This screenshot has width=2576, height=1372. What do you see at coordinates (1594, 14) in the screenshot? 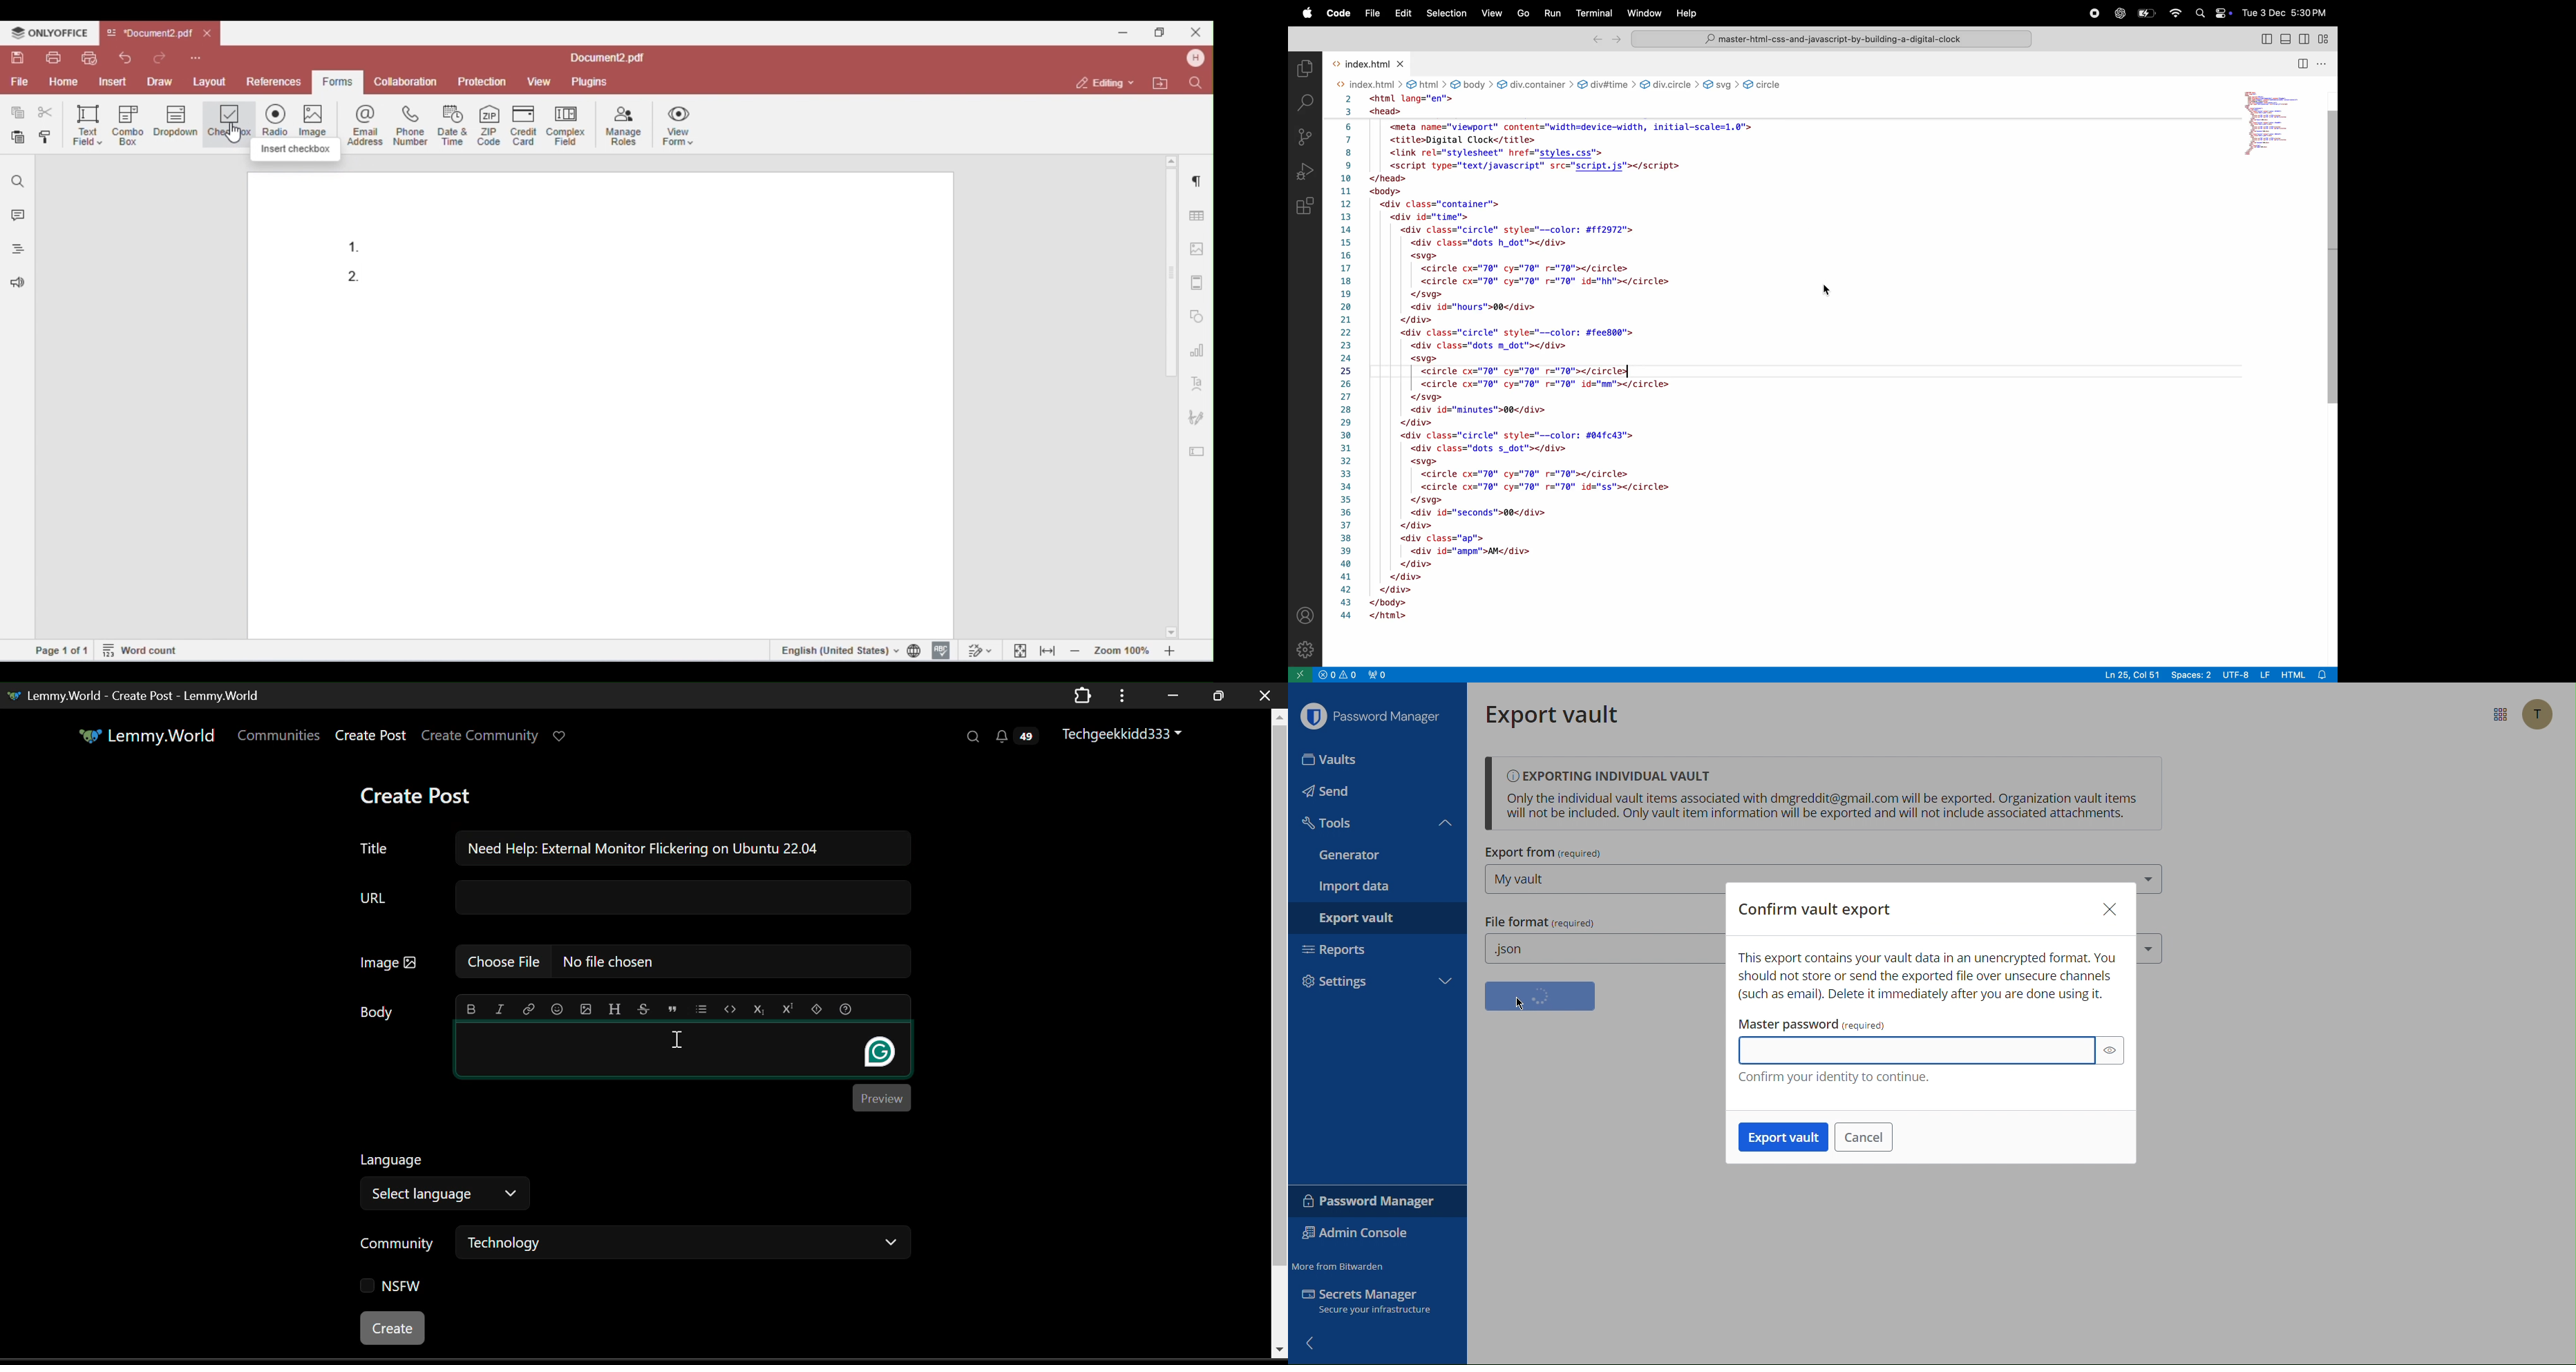
I see `terminal` at bounding box center [1594, 14].